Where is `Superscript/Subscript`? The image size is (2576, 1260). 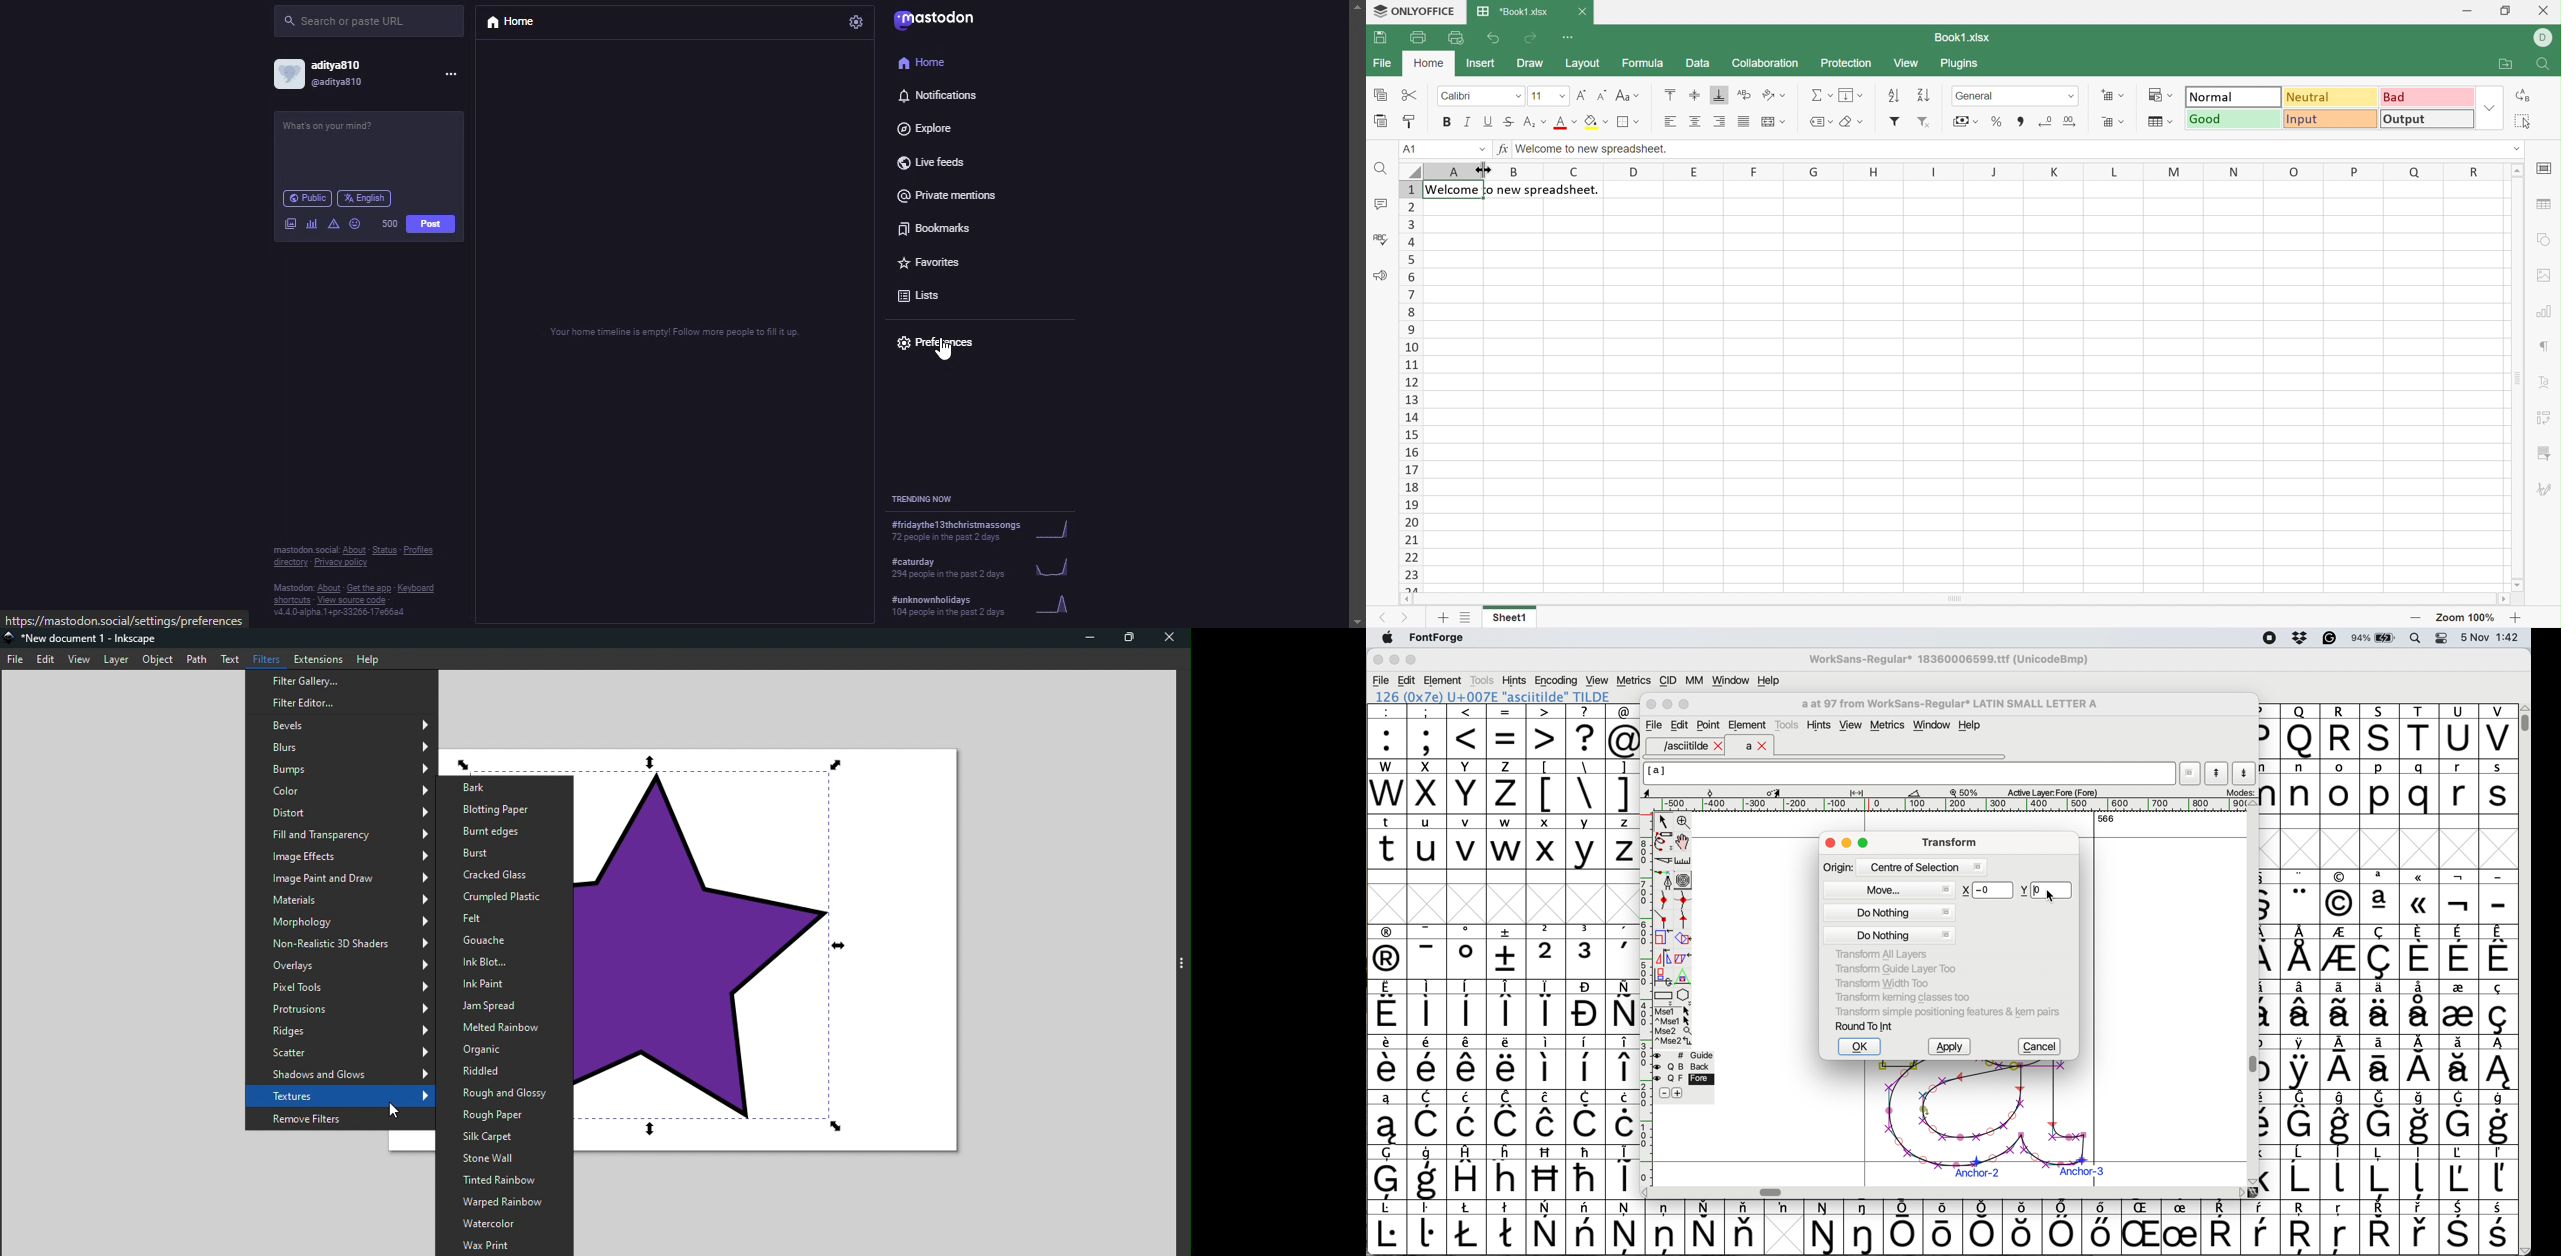
Superscript/Subscript is located at coordinates (1536, 121).